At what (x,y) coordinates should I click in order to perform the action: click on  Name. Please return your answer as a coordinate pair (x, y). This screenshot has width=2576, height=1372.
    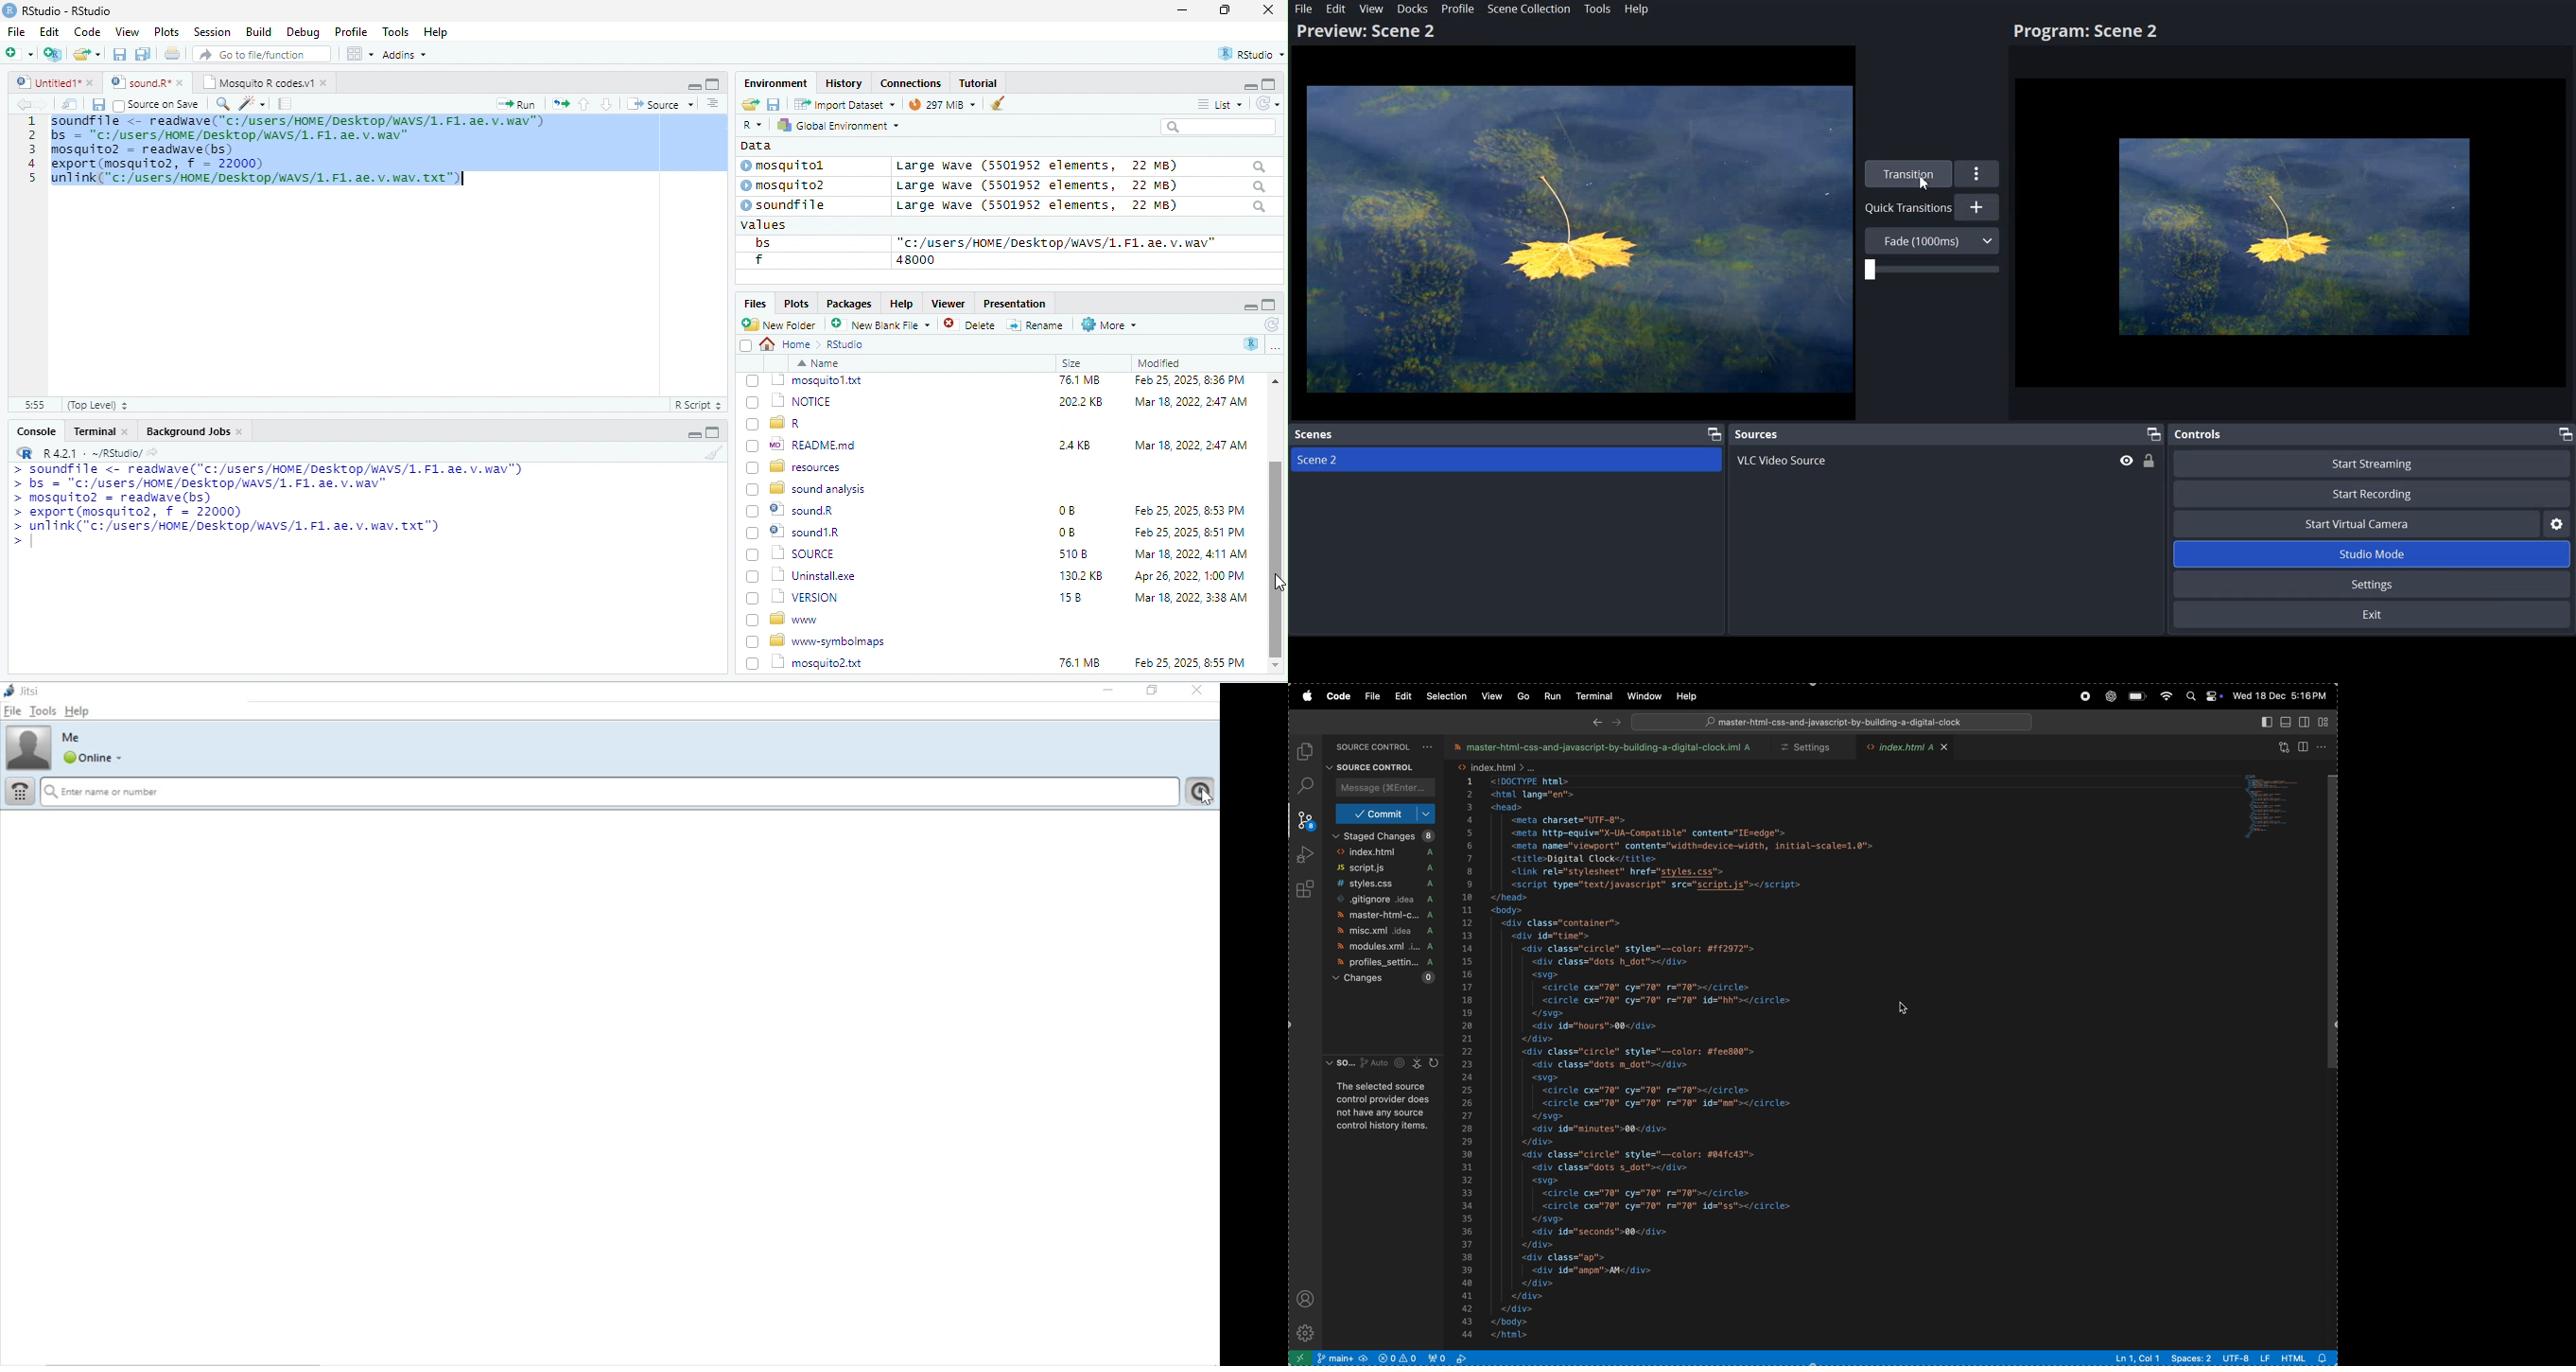
    Looking at the image, I should click on (822, 365).